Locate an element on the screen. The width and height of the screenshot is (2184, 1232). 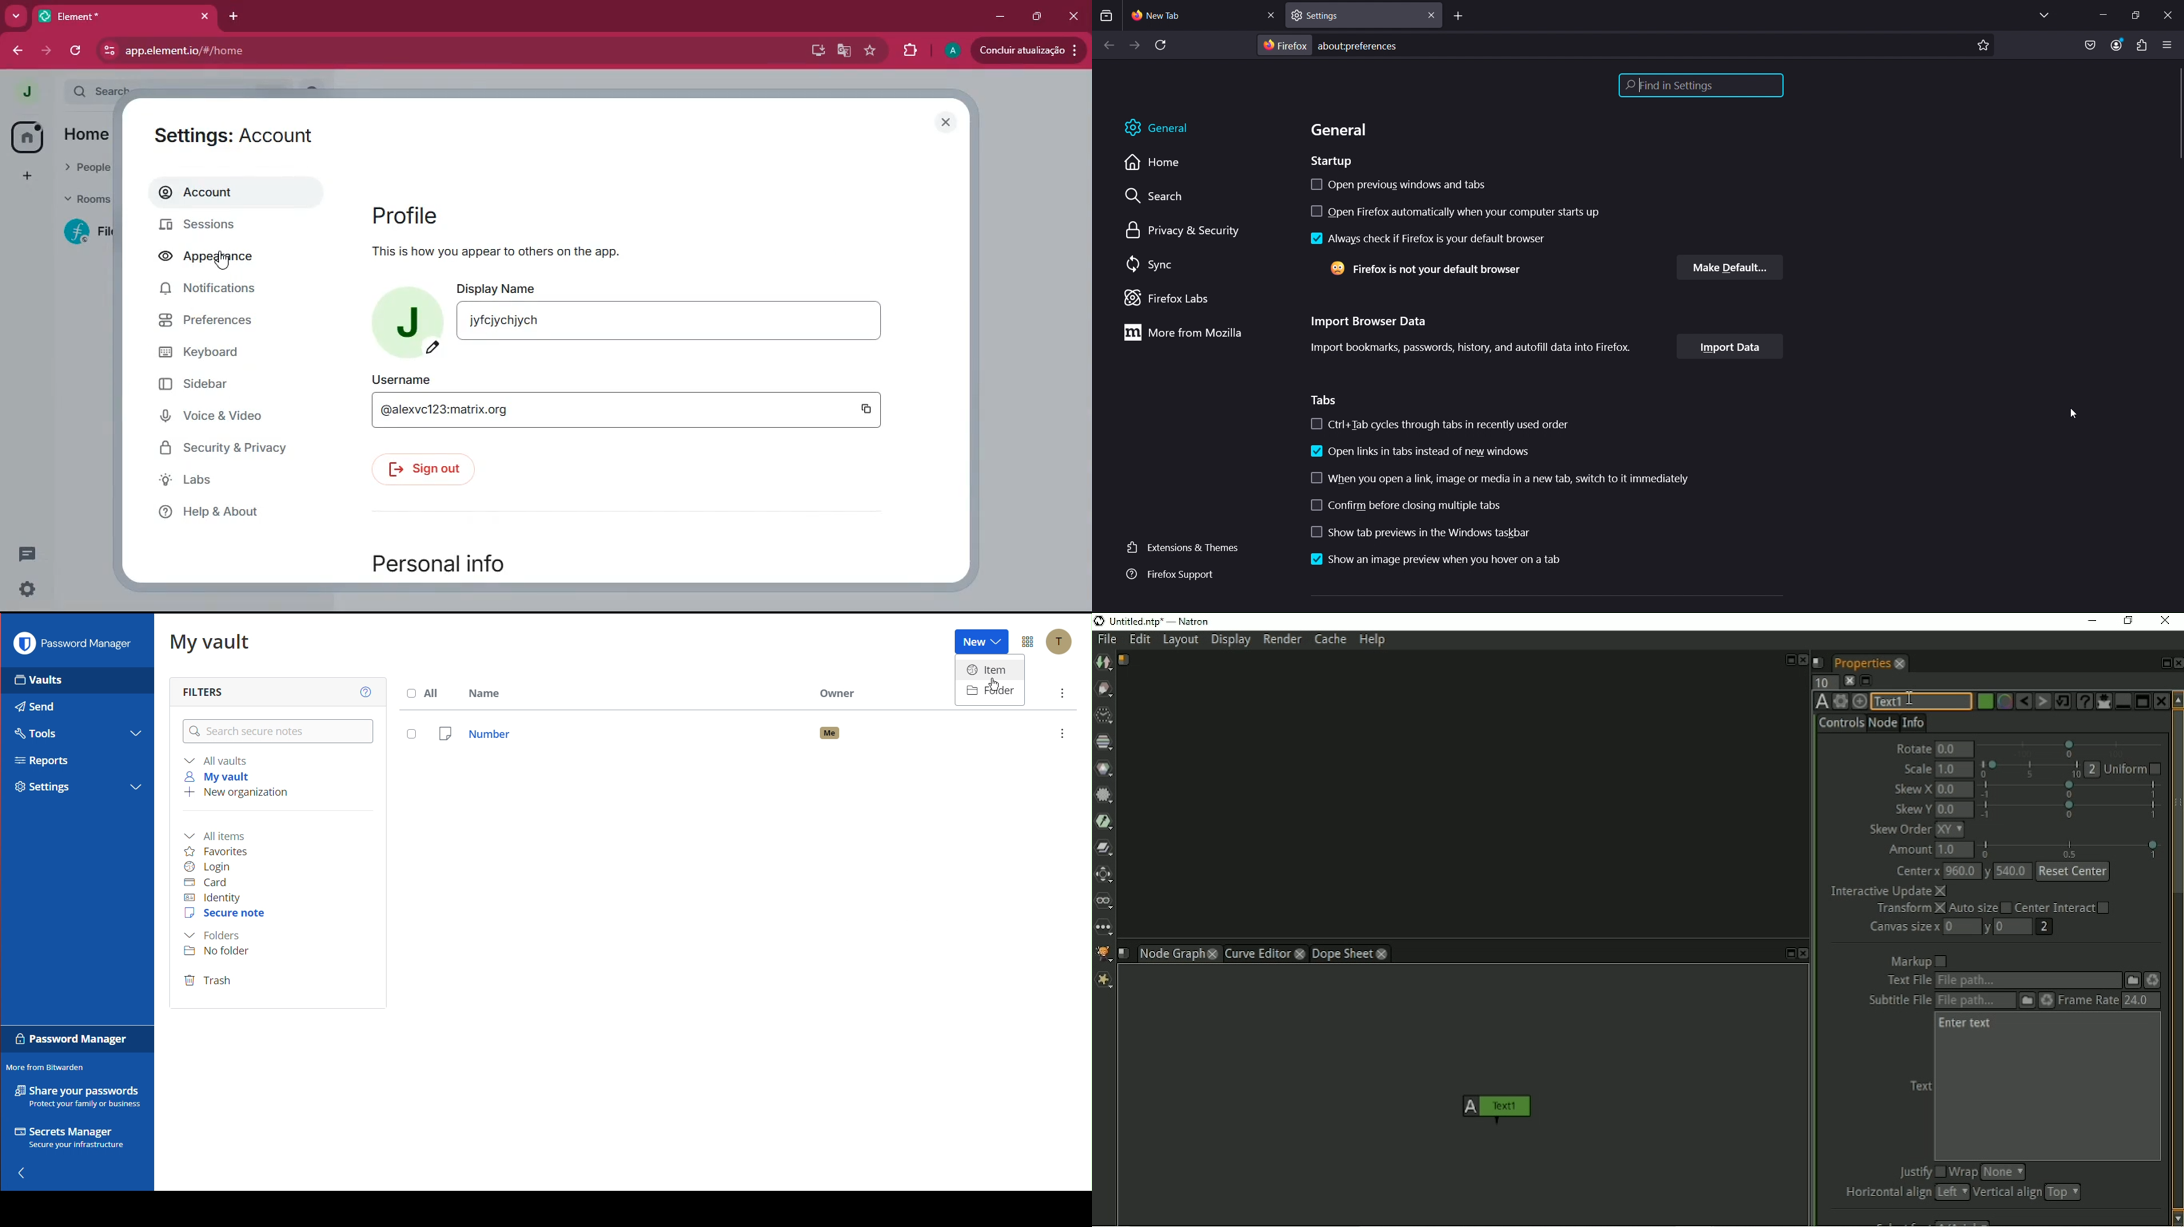
desktop is located at coordinates (815, 51).